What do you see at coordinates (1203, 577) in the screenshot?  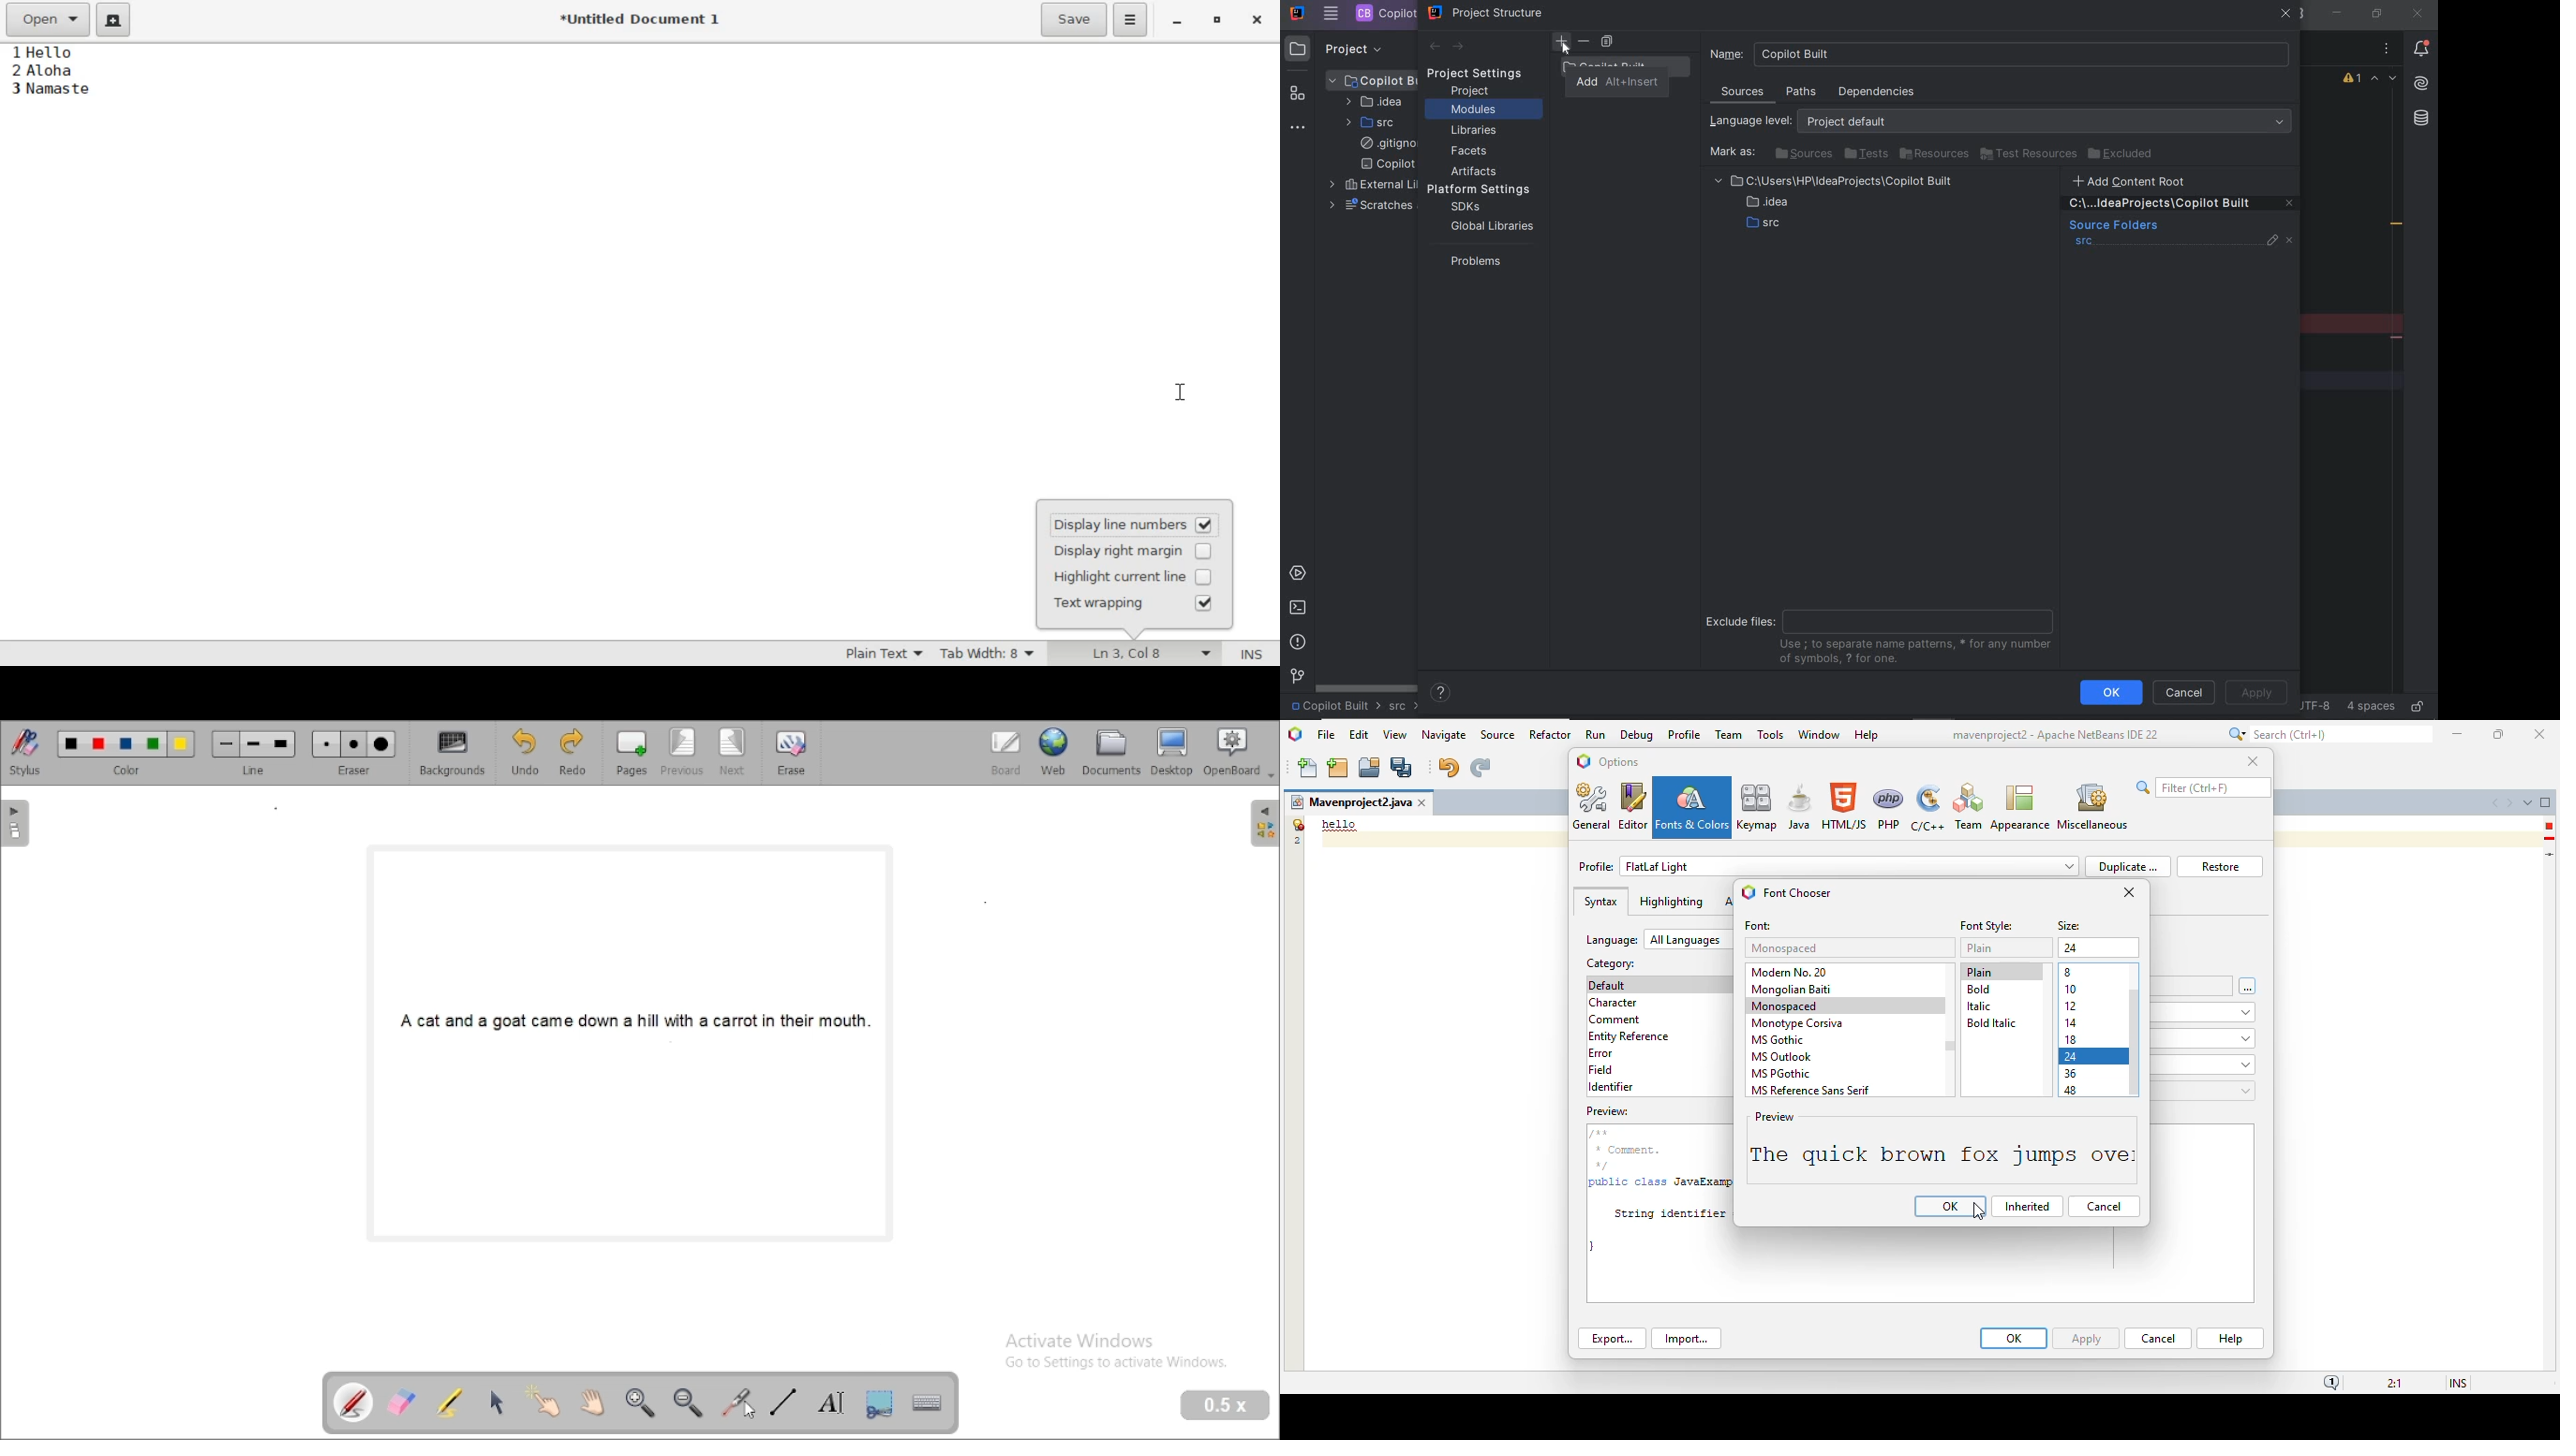 I see `Unselected Checkbox` at bounding box center [1203, 577].